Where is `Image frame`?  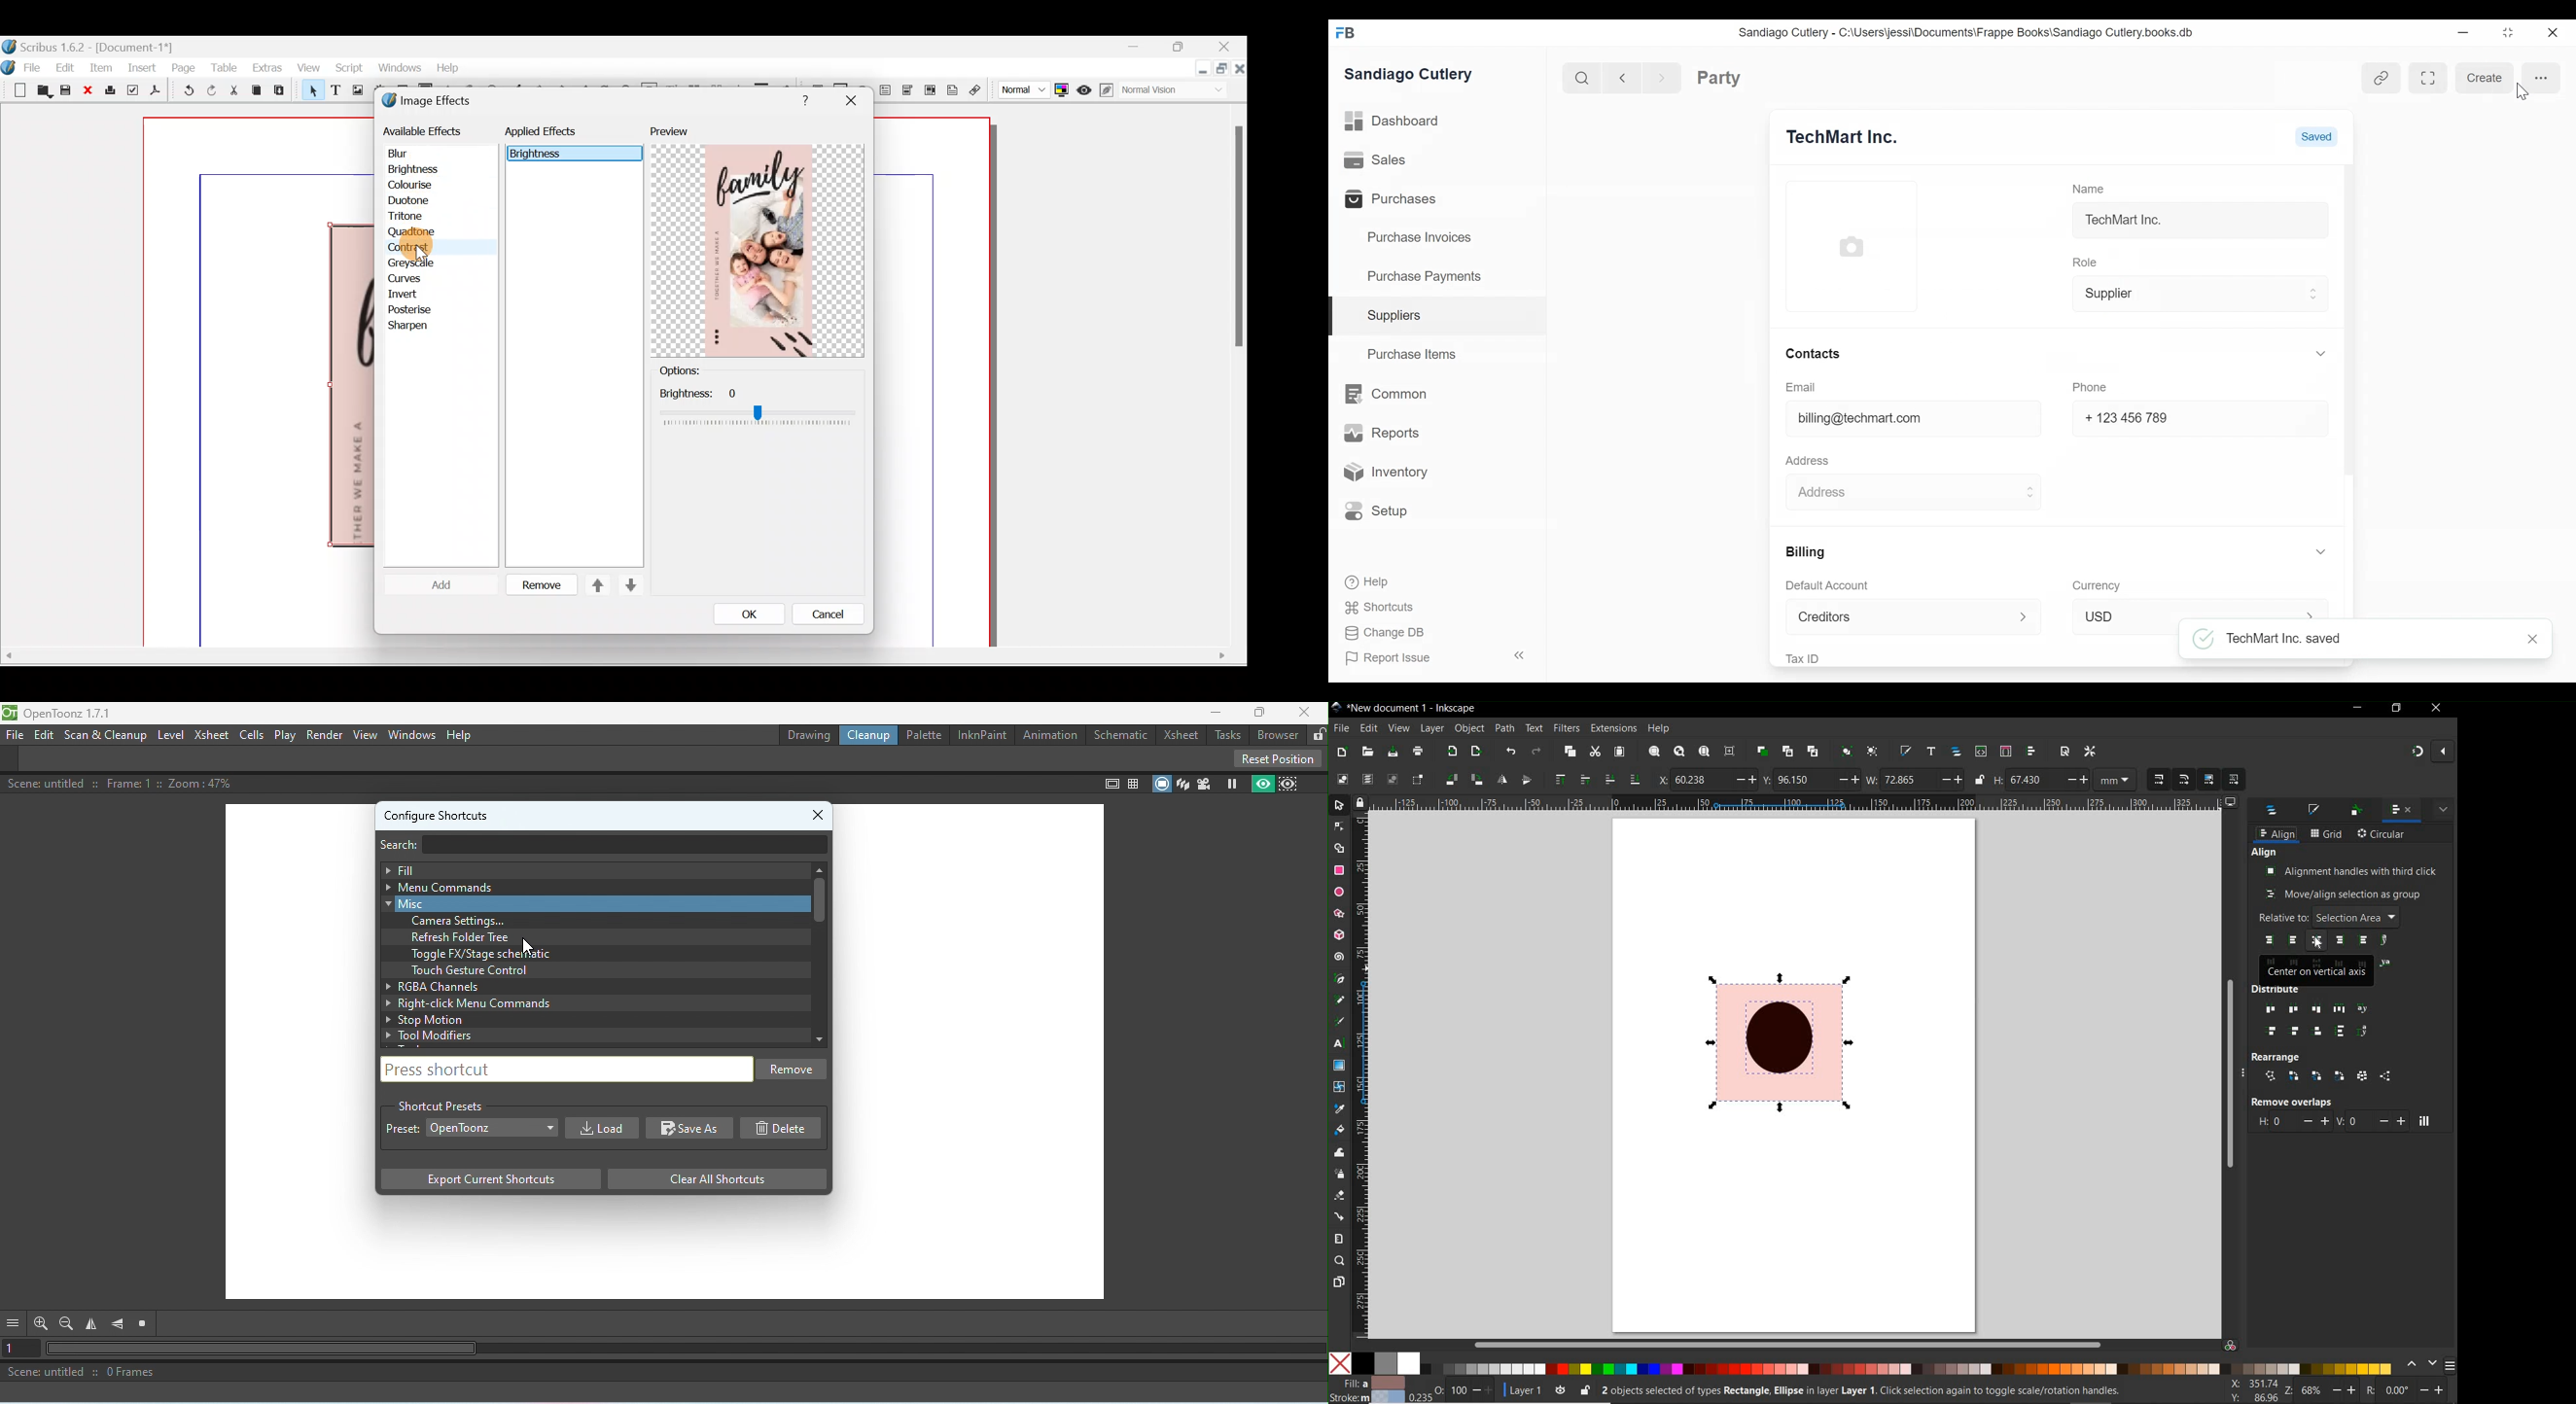 Image frame is located at coordinates (356, 92).